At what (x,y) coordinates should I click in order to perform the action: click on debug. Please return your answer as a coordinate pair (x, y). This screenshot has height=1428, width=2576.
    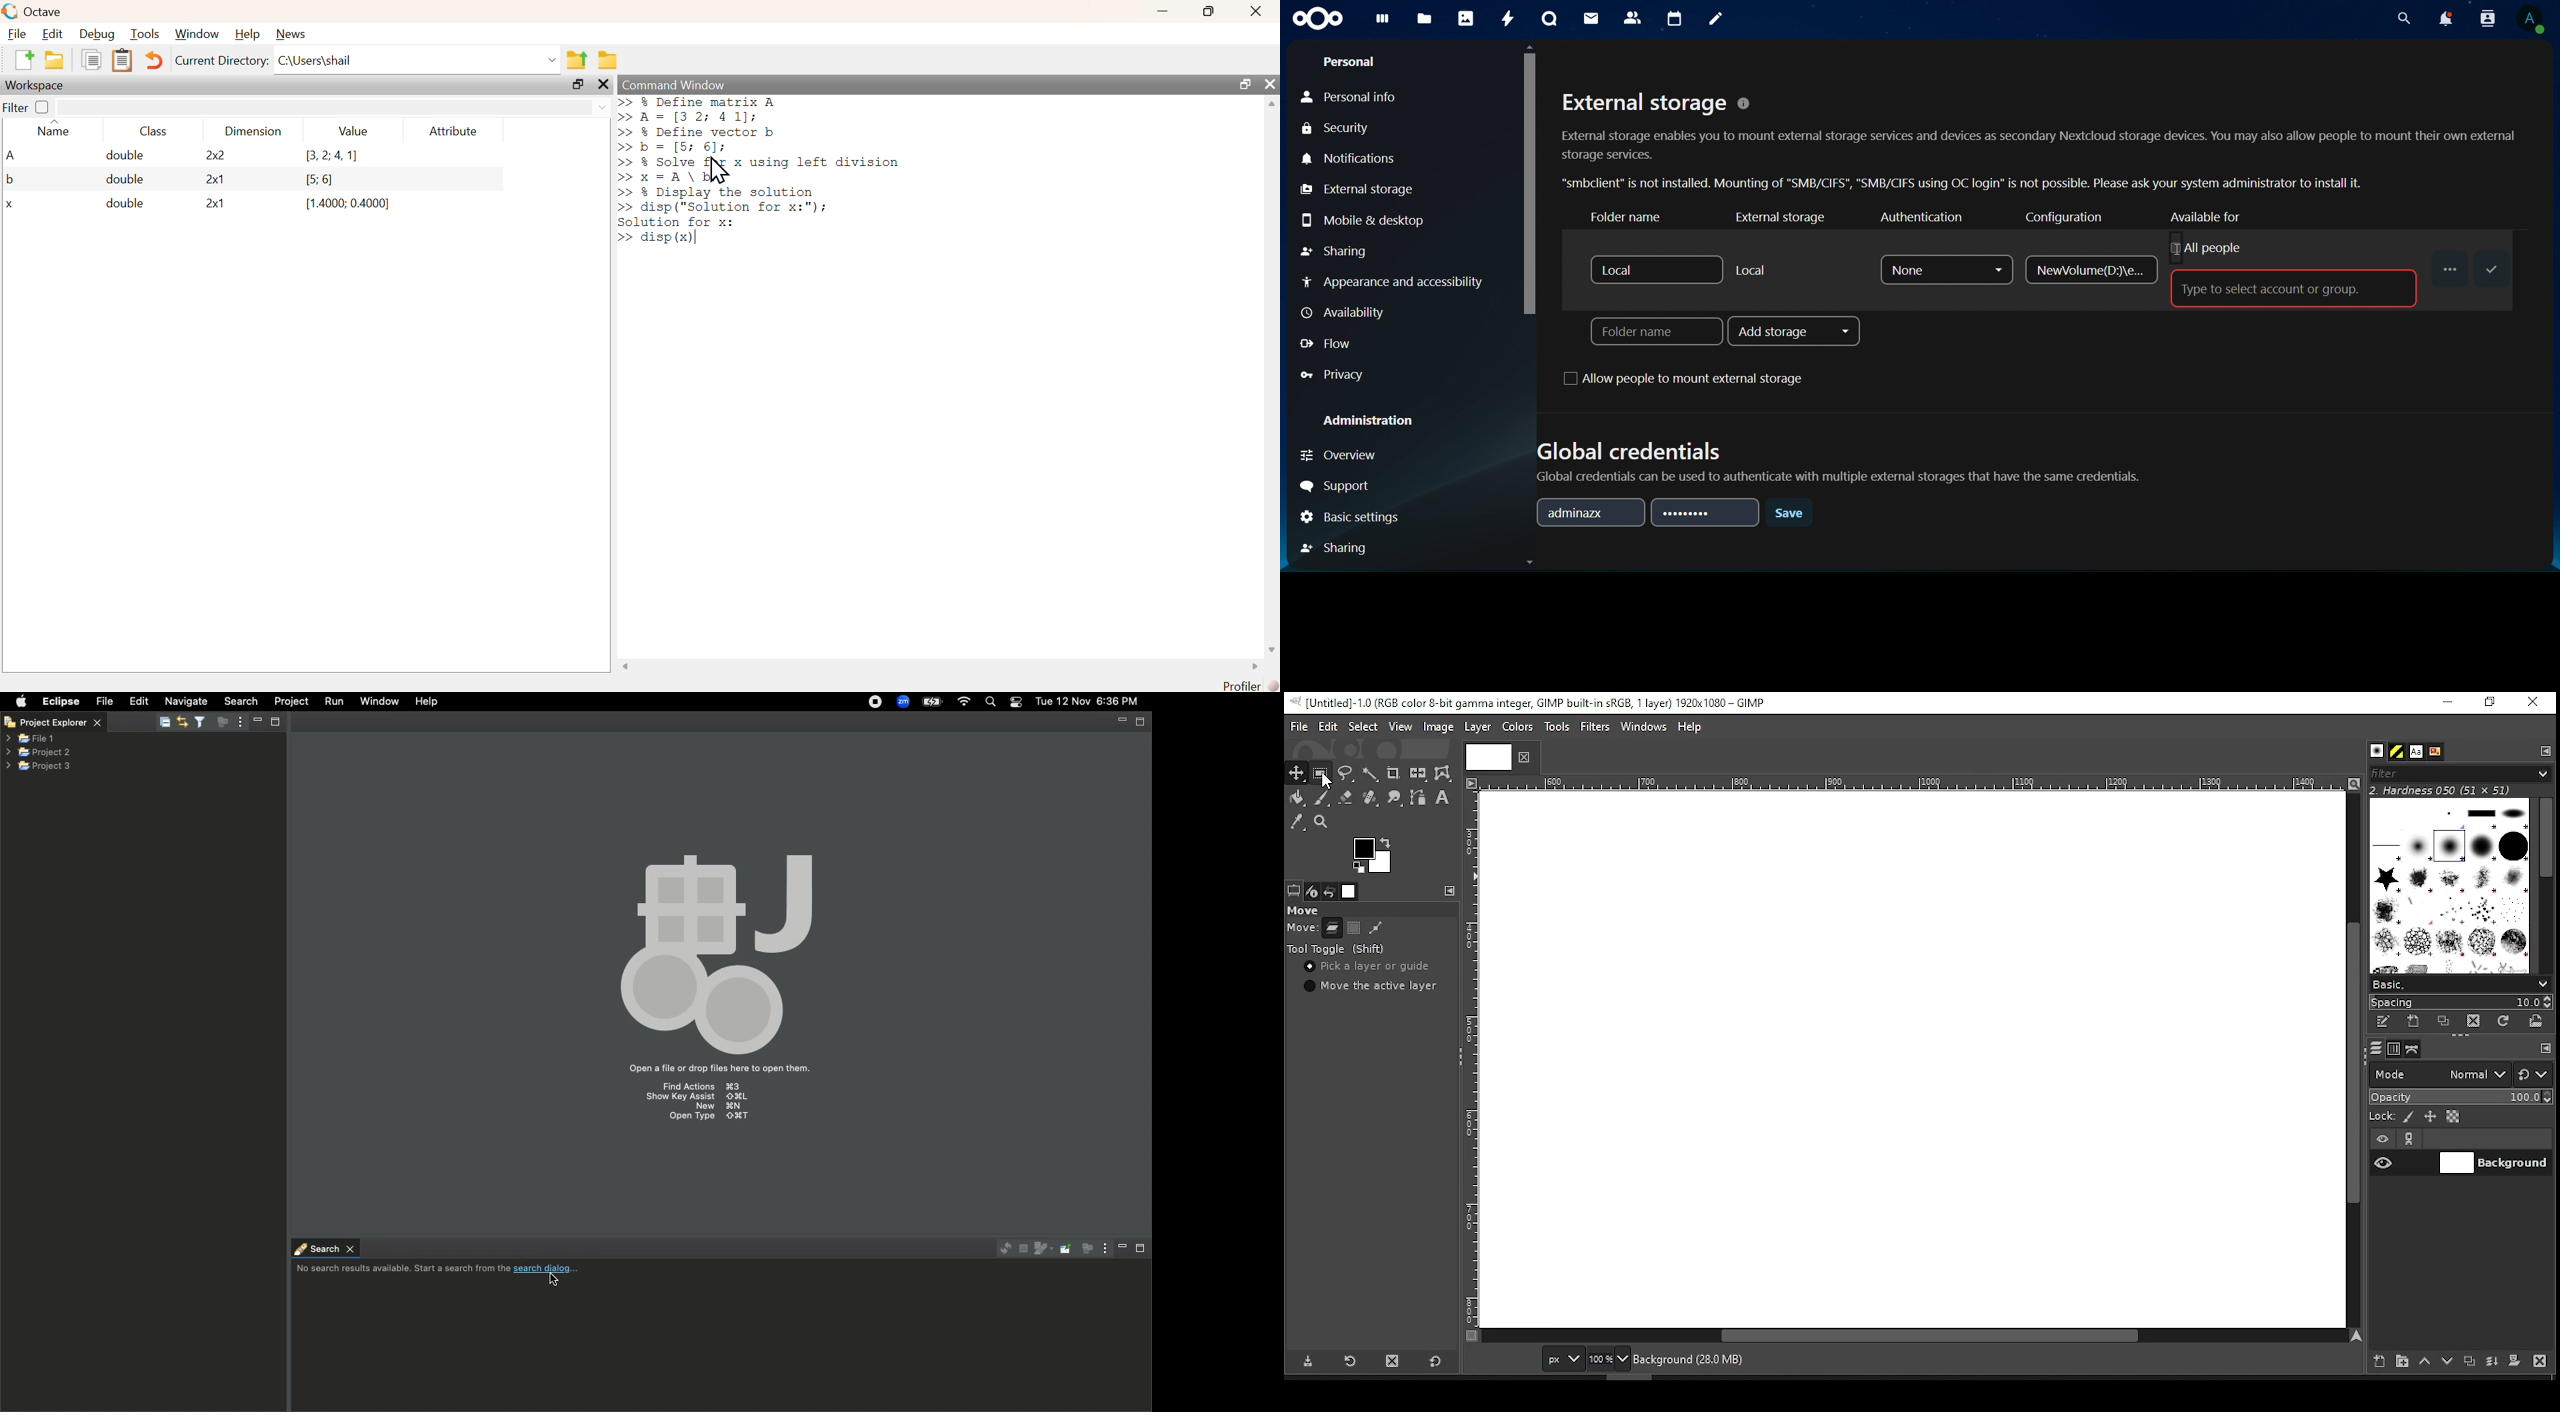
    Looking at the image, I should click on (97, 35).